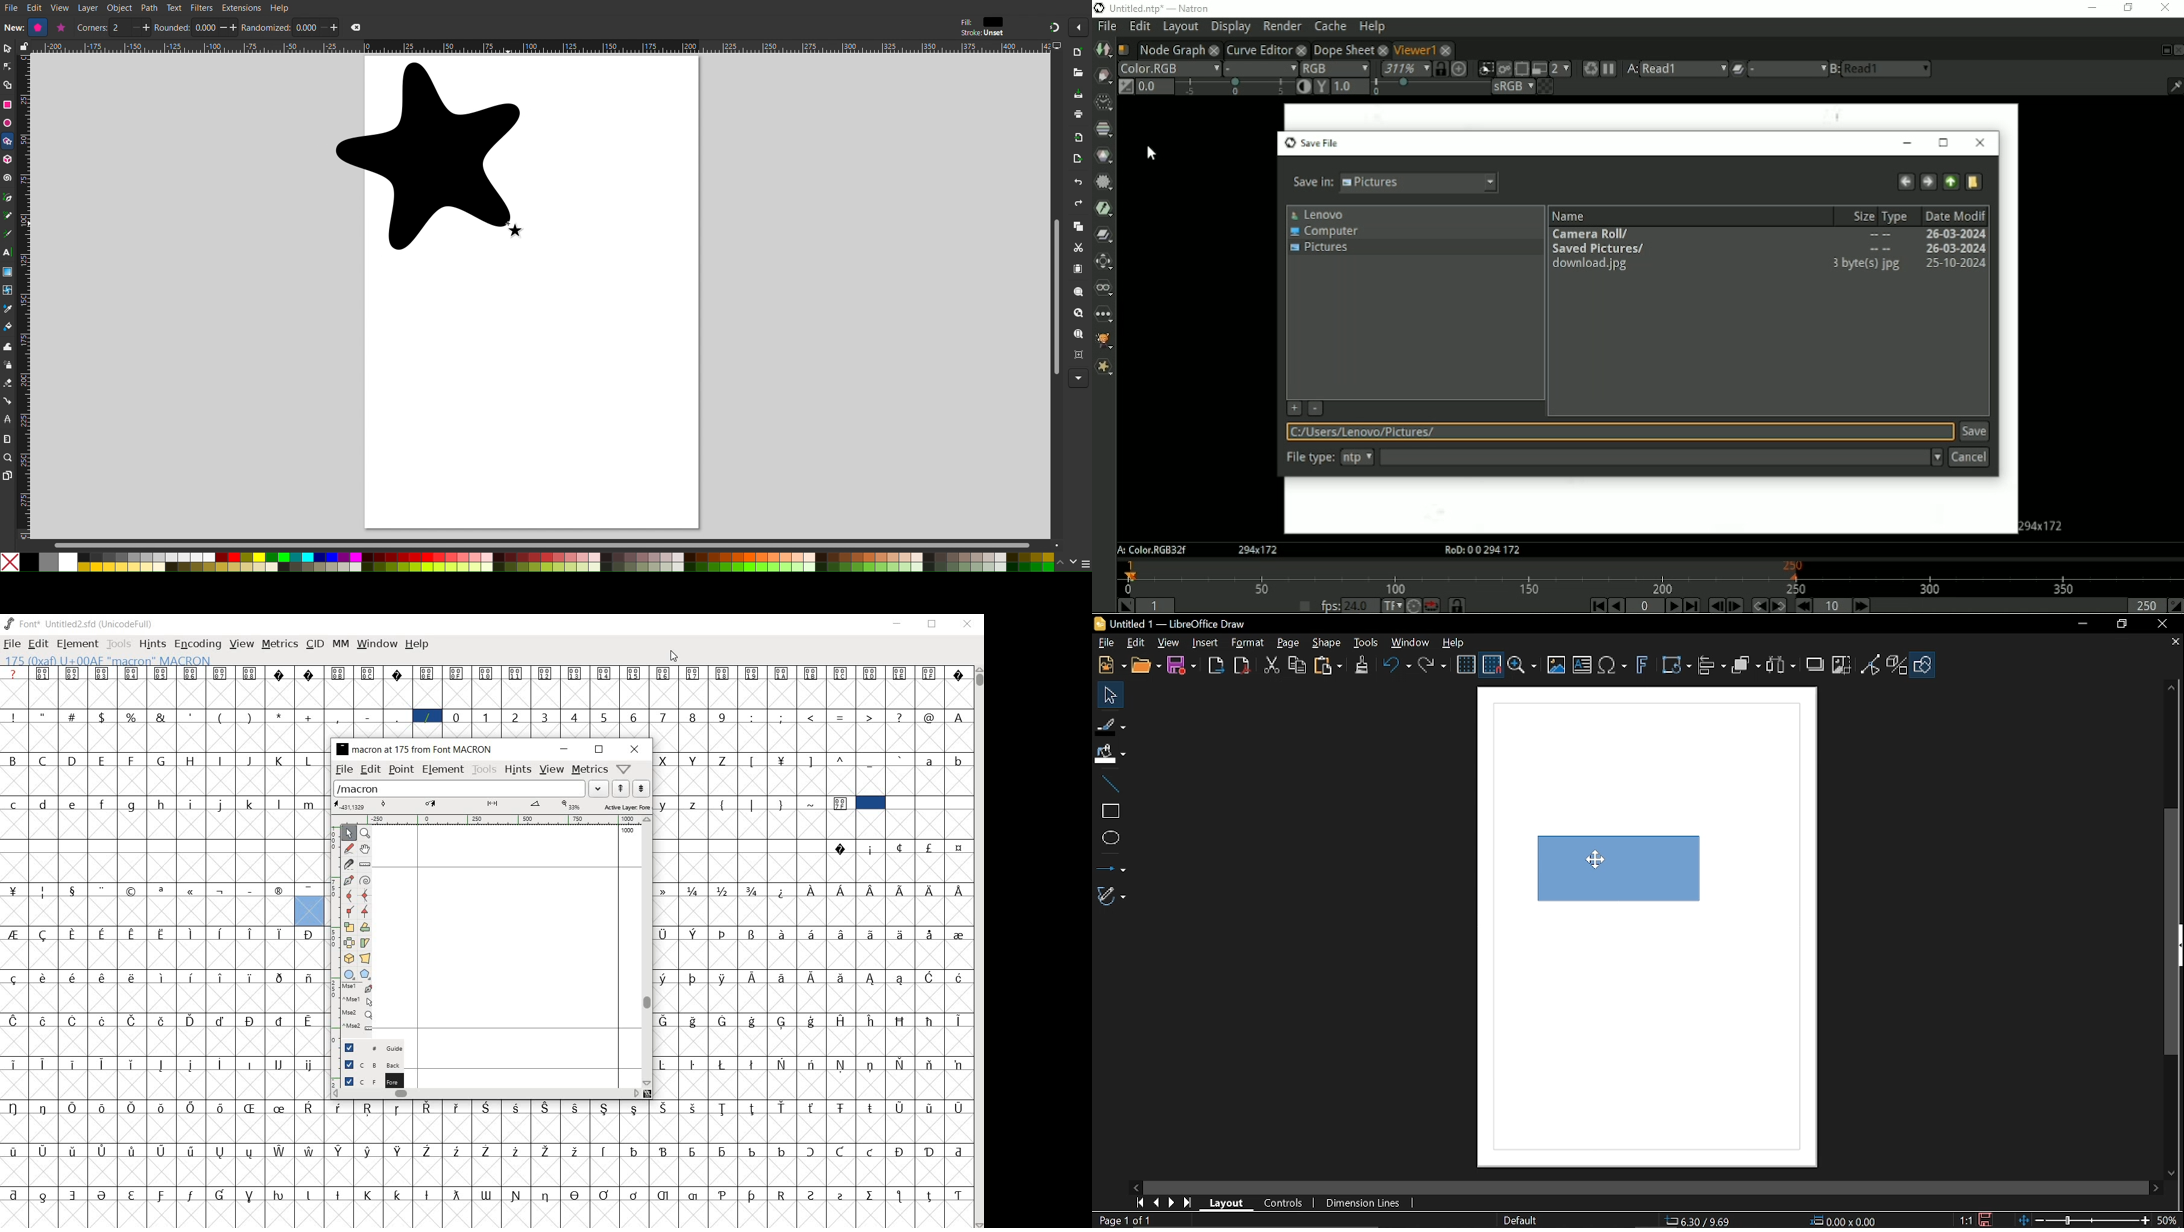 Image resolution: width=2184 pixels, height=1232 pixels. I want to click on zoom, so click(366, 832).